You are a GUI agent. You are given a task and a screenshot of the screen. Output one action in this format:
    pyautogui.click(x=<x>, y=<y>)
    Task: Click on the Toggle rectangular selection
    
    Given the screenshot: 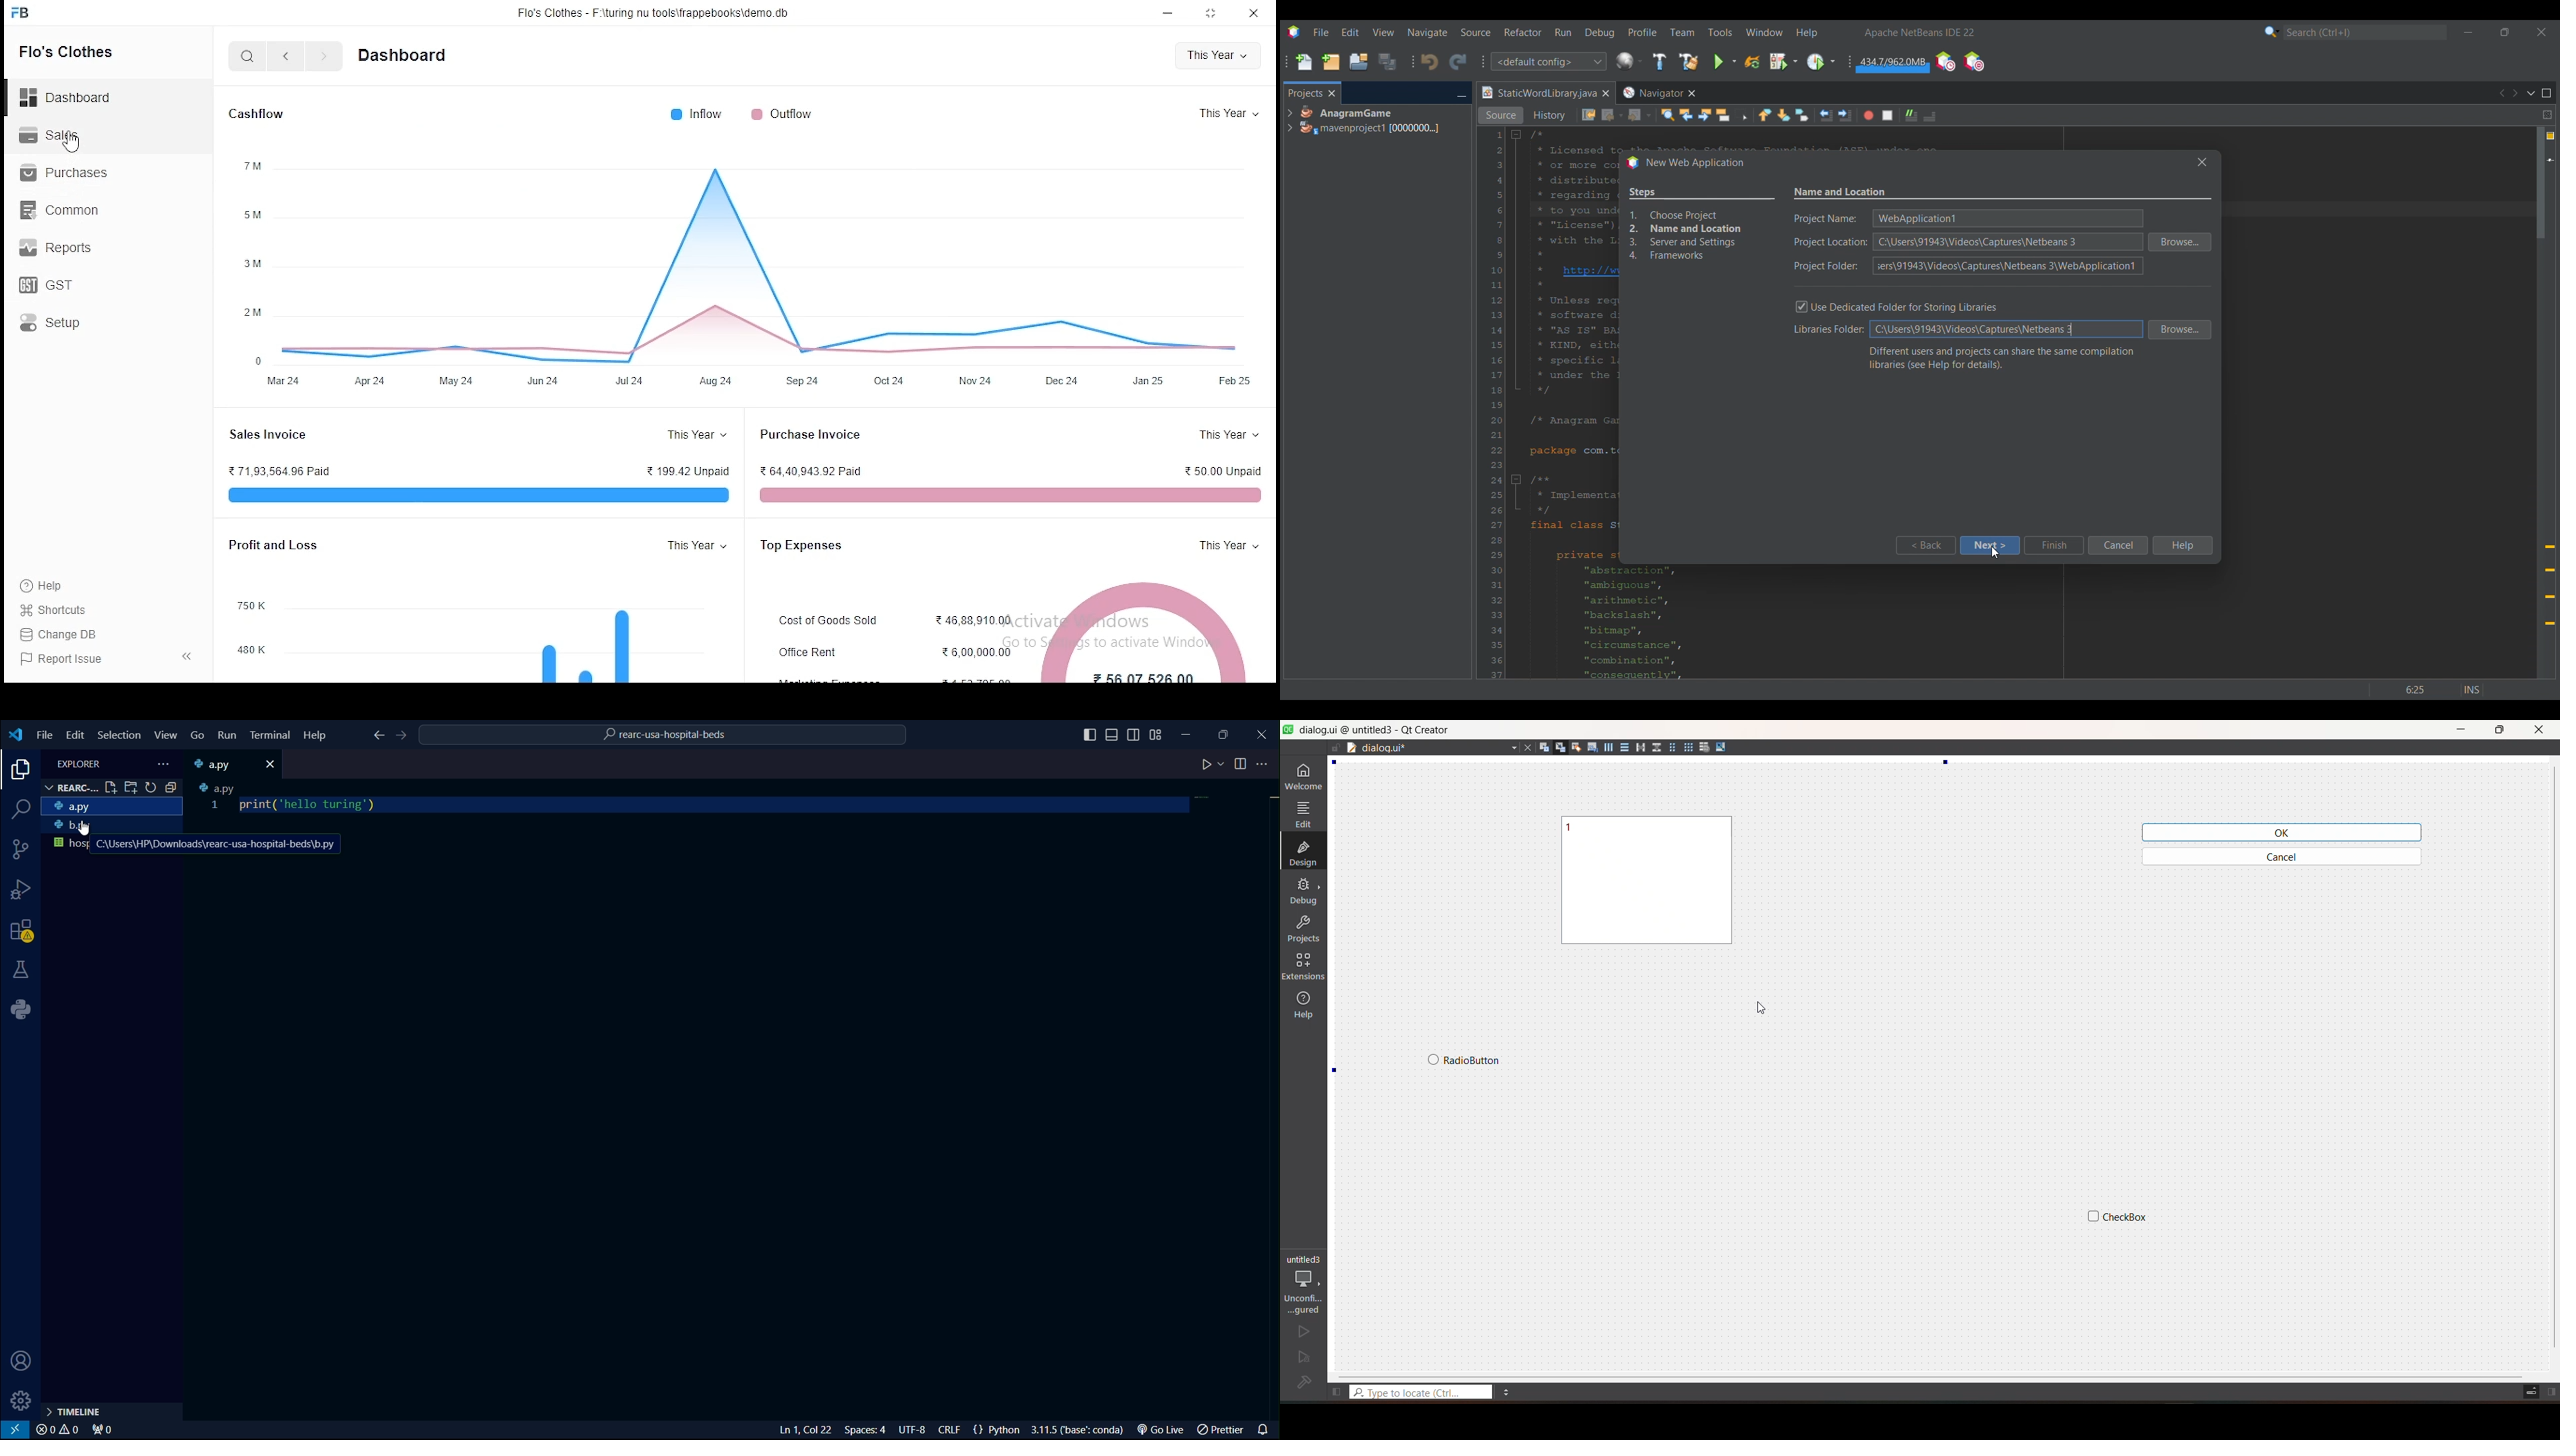 What is the action you would take?
    pyautogui.click(x=1741, y=114)
    